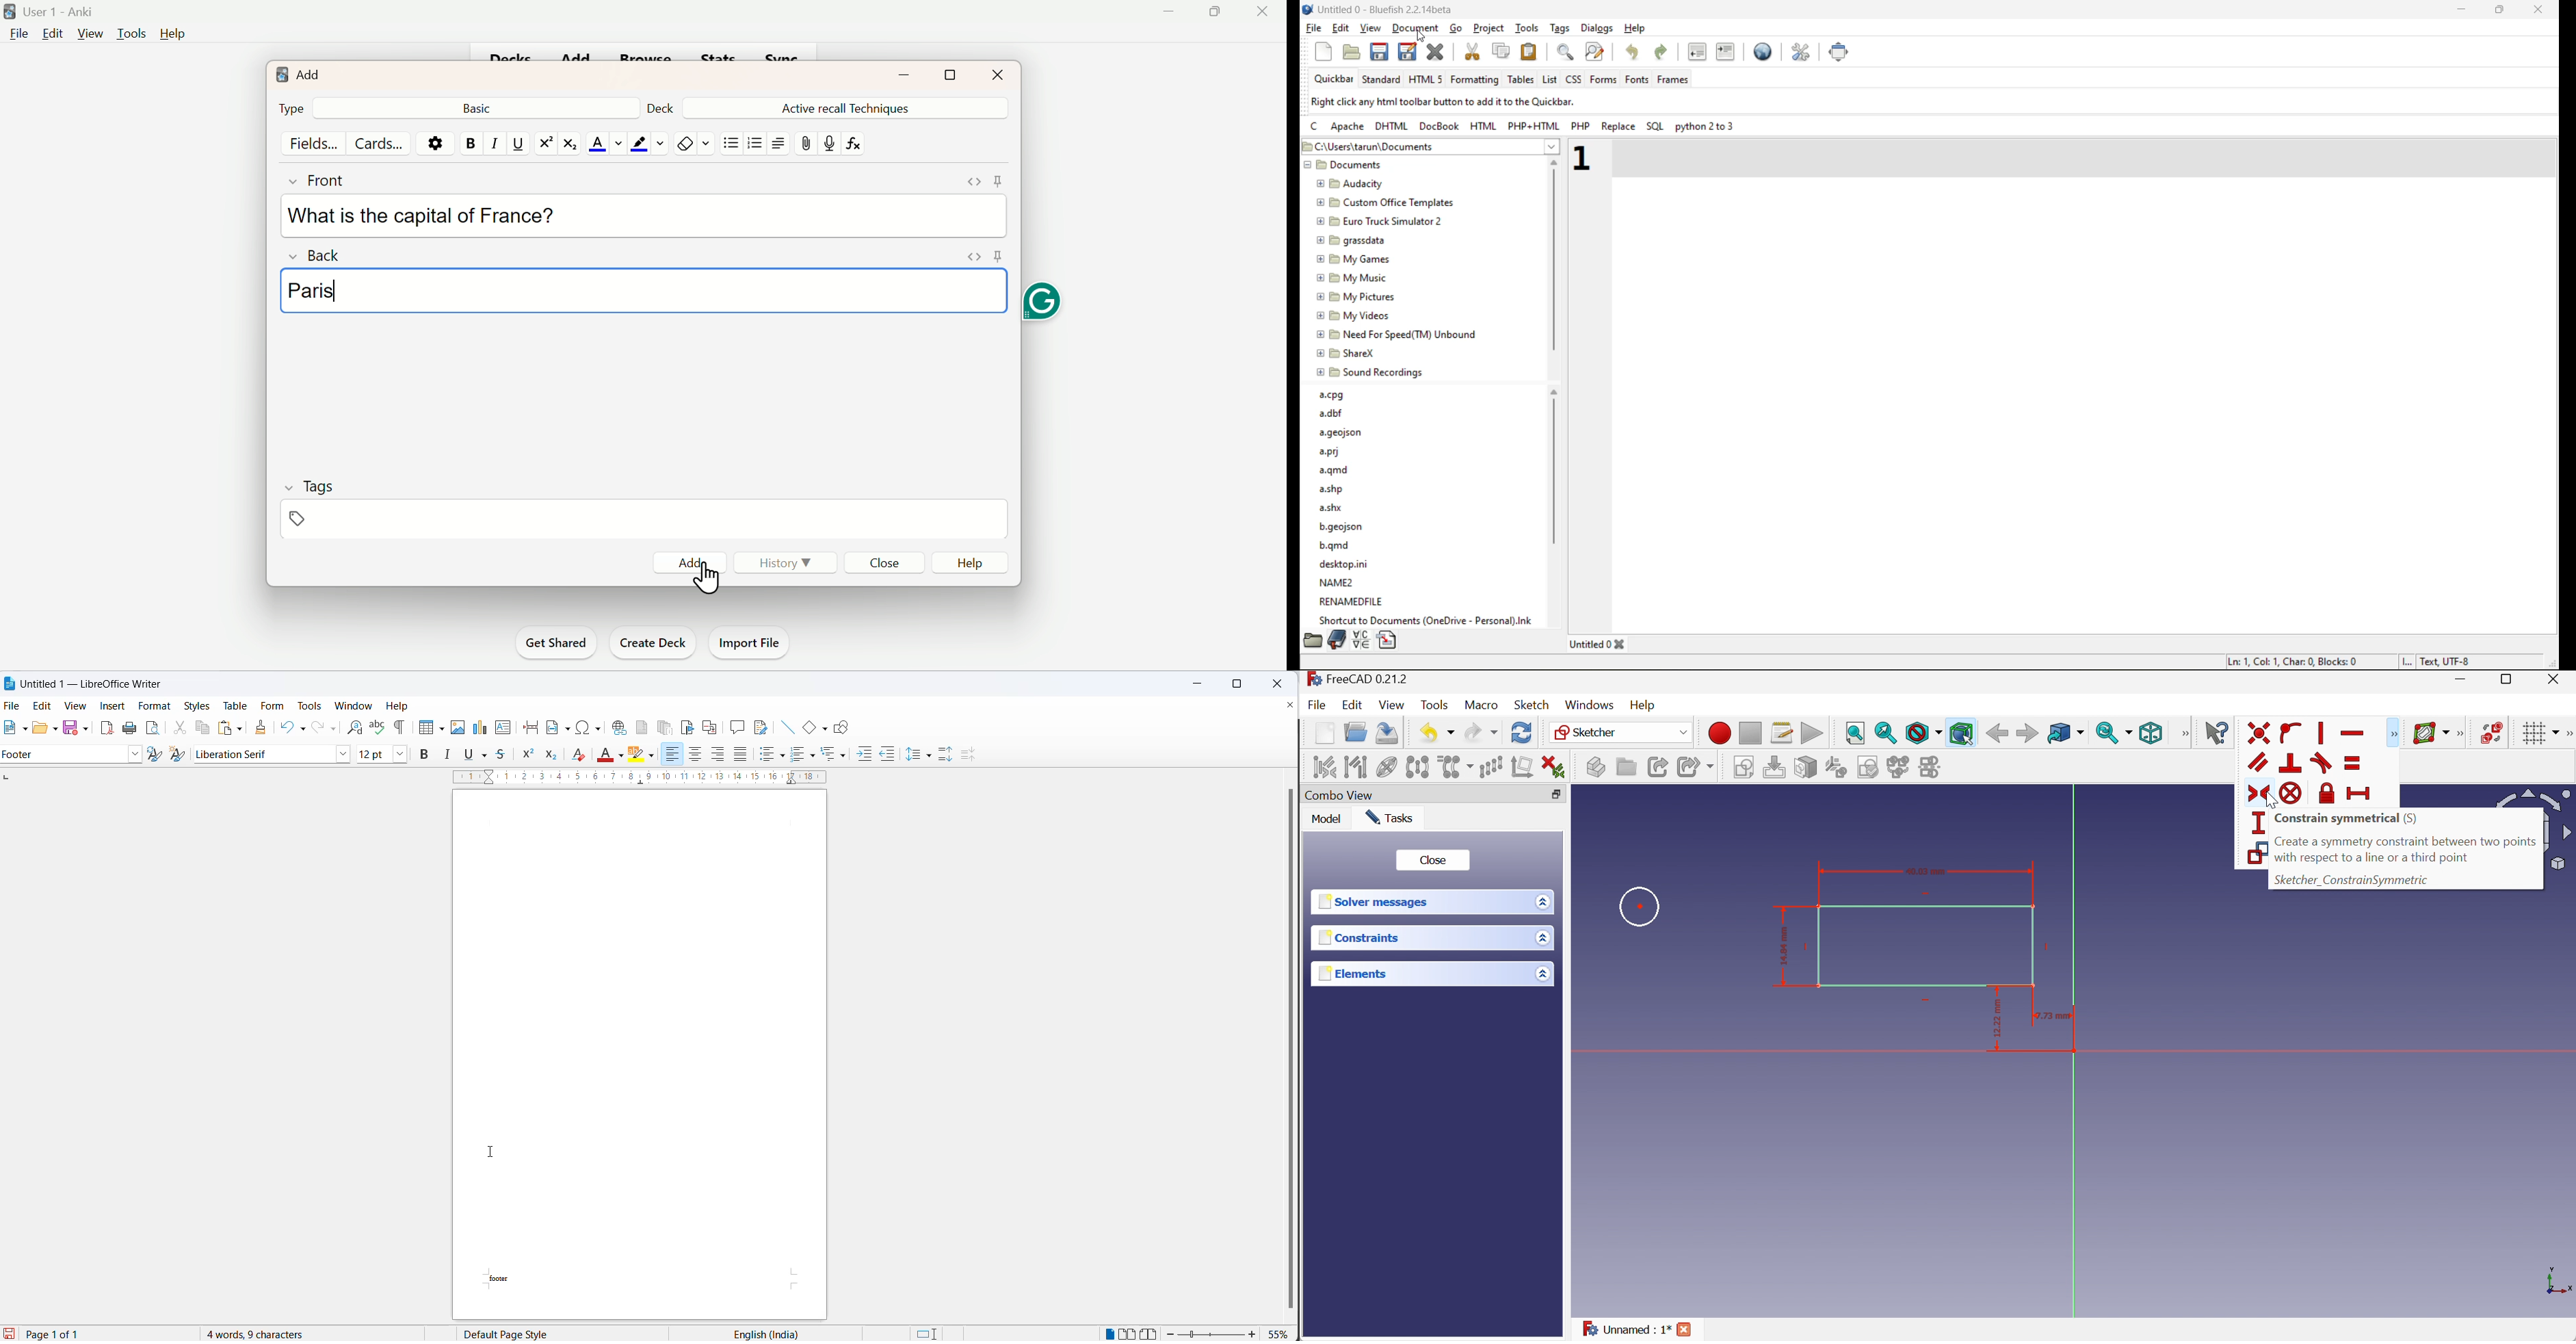 The width and height of the screenshot is (2576, 1344). Describe the element at coordinates (2511, 680) in the screenshot. I see `Restore down` at that location.